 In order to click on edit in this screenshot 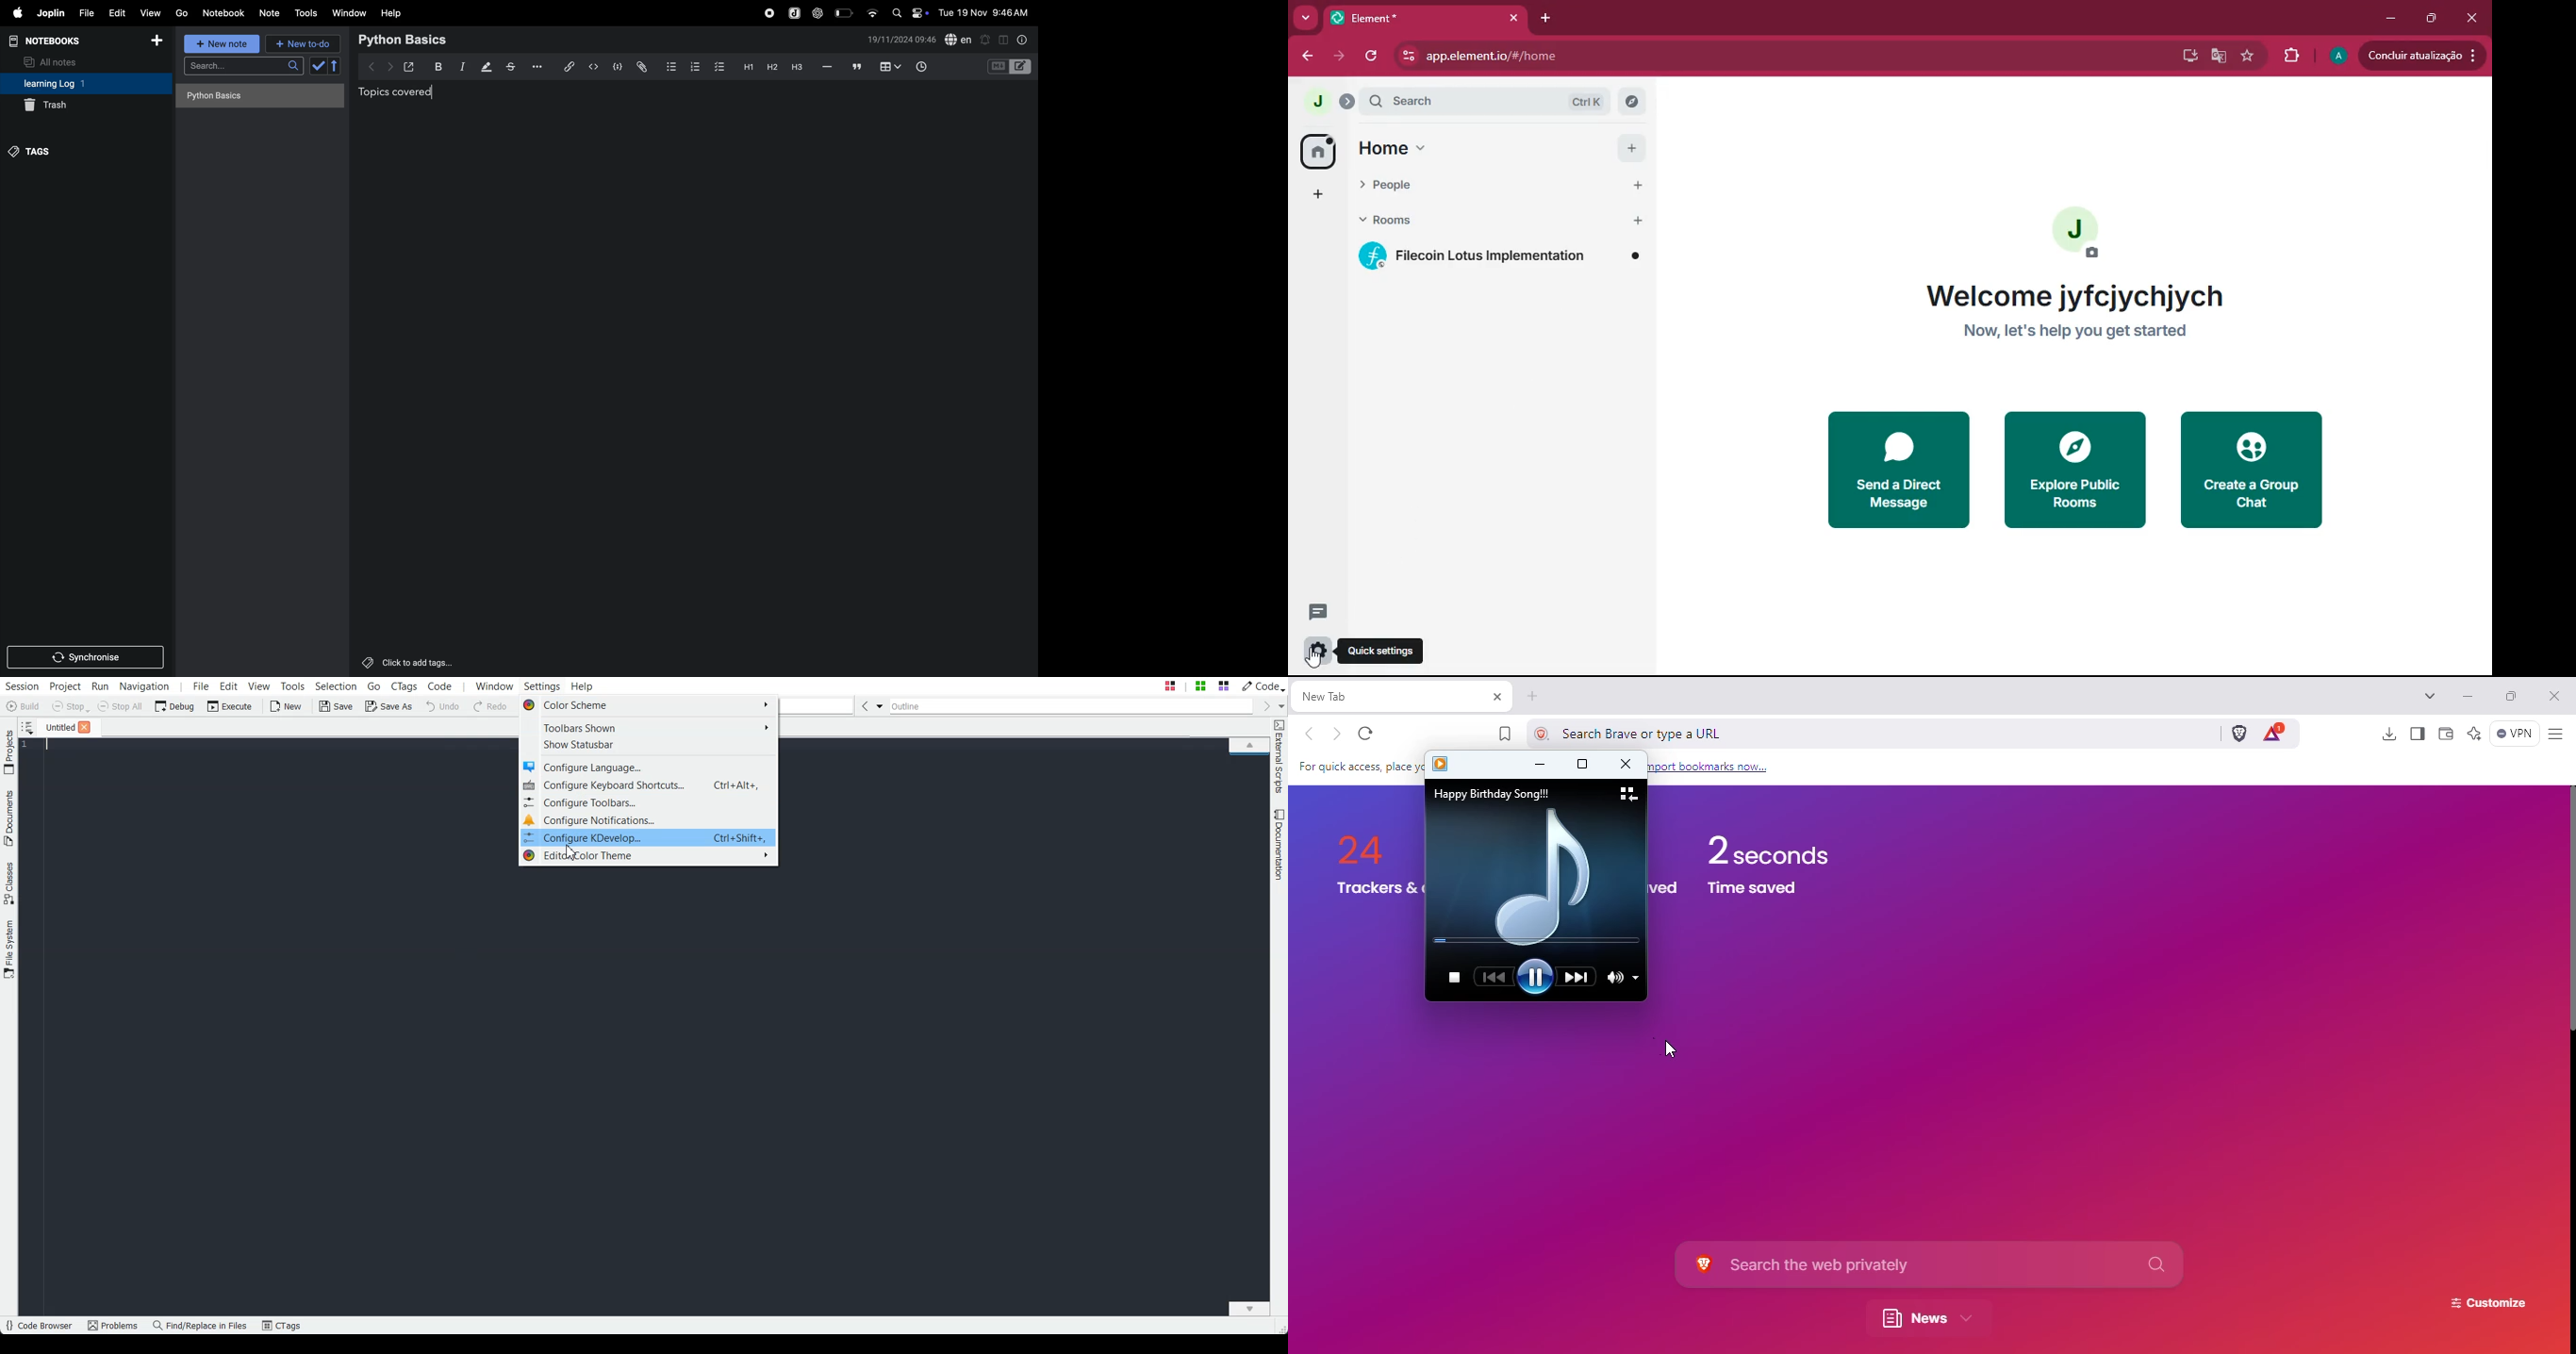, I will do `click(116, 13)`.